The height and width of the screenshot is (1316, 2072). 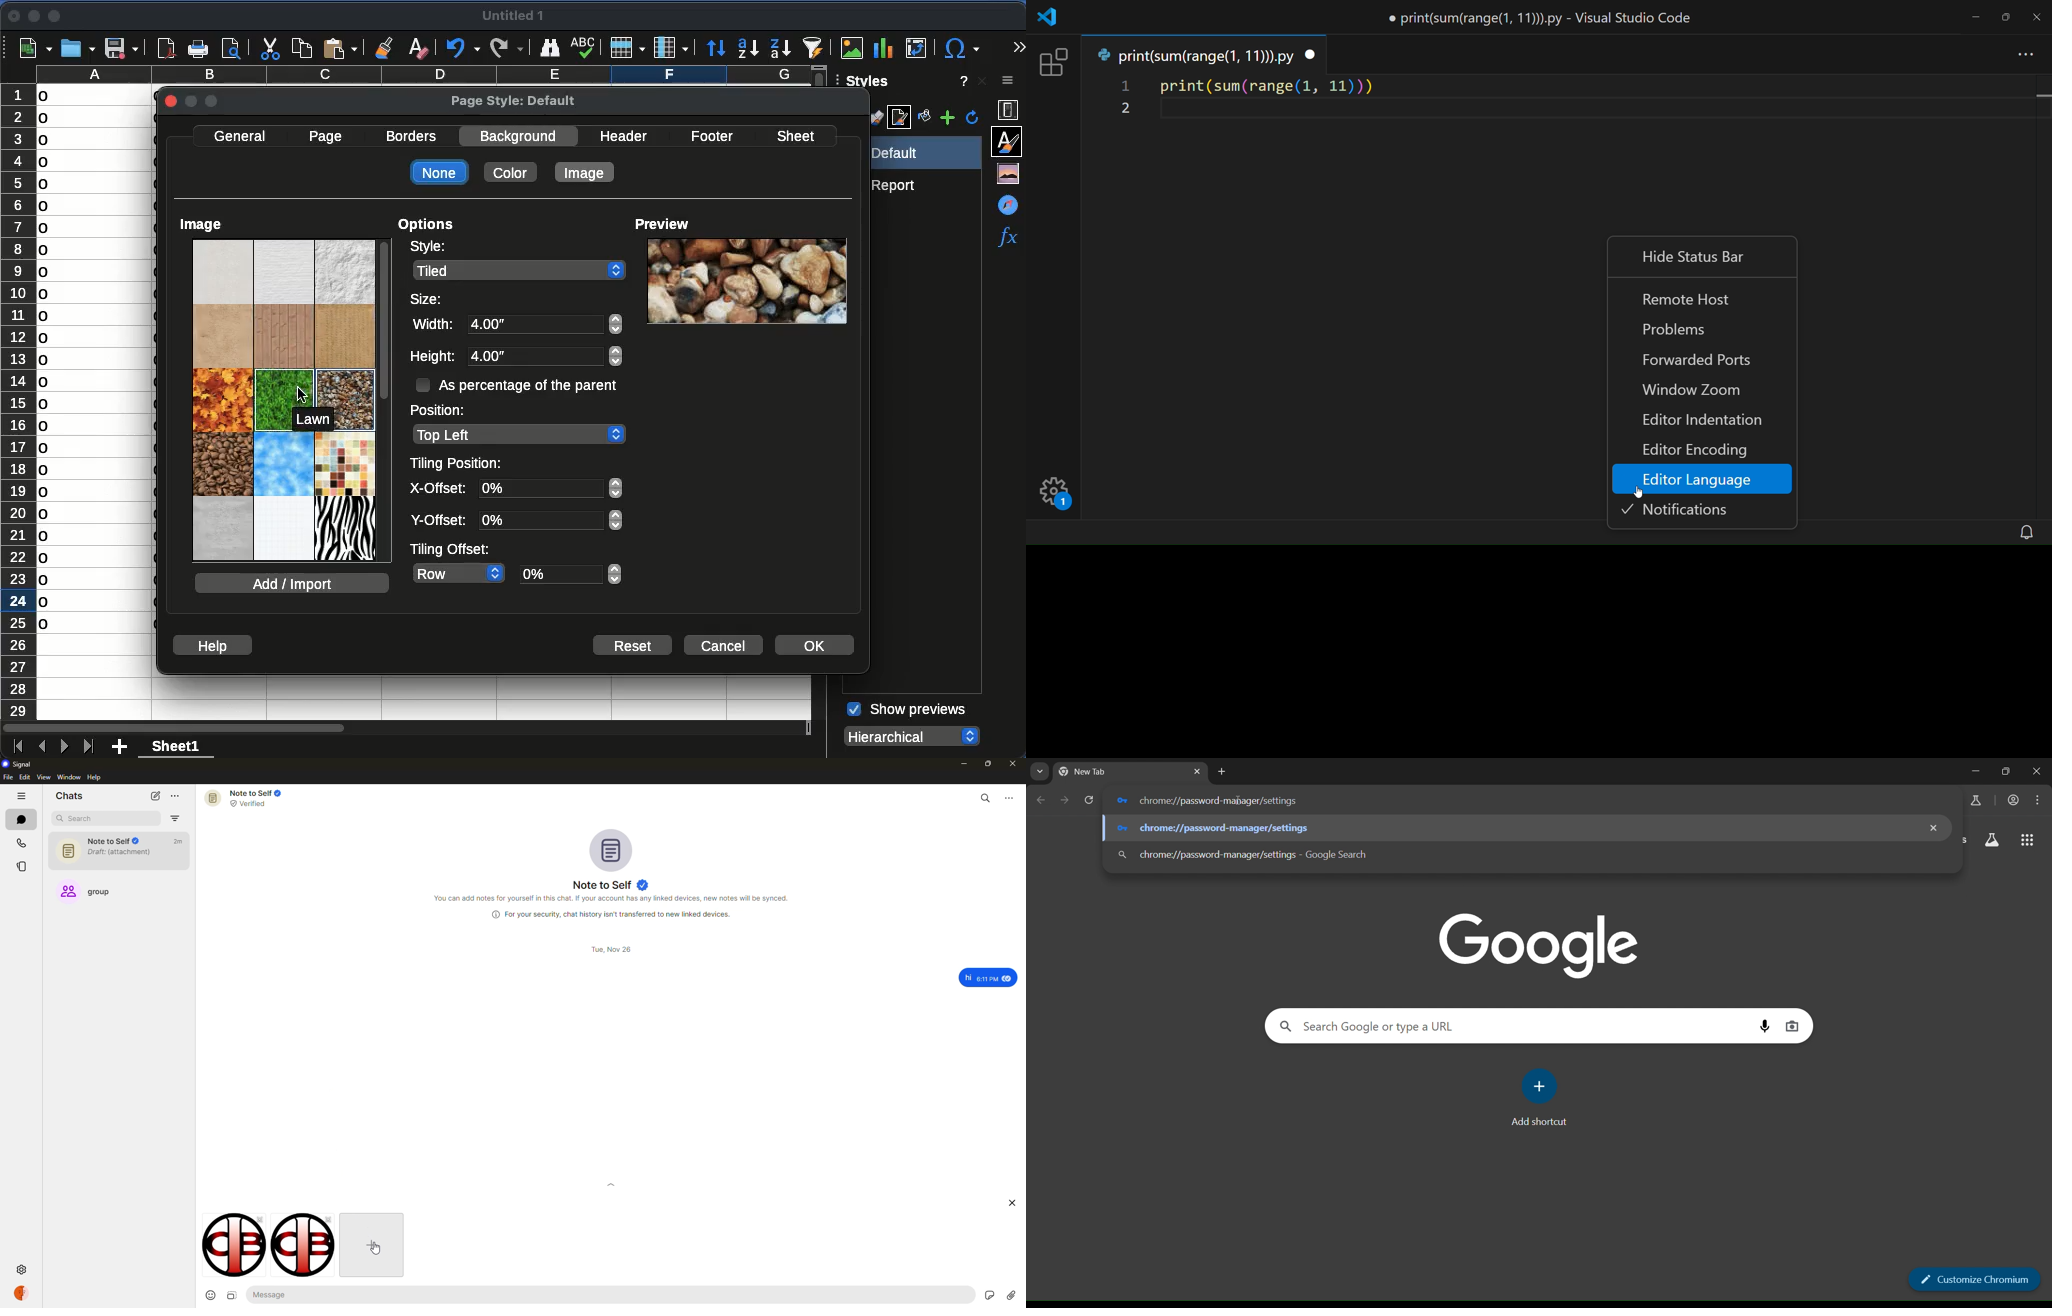 What do you see at coordinates (989, 1295) in the screenshot?
I see `stickers` at bounding box center [989, 1295].